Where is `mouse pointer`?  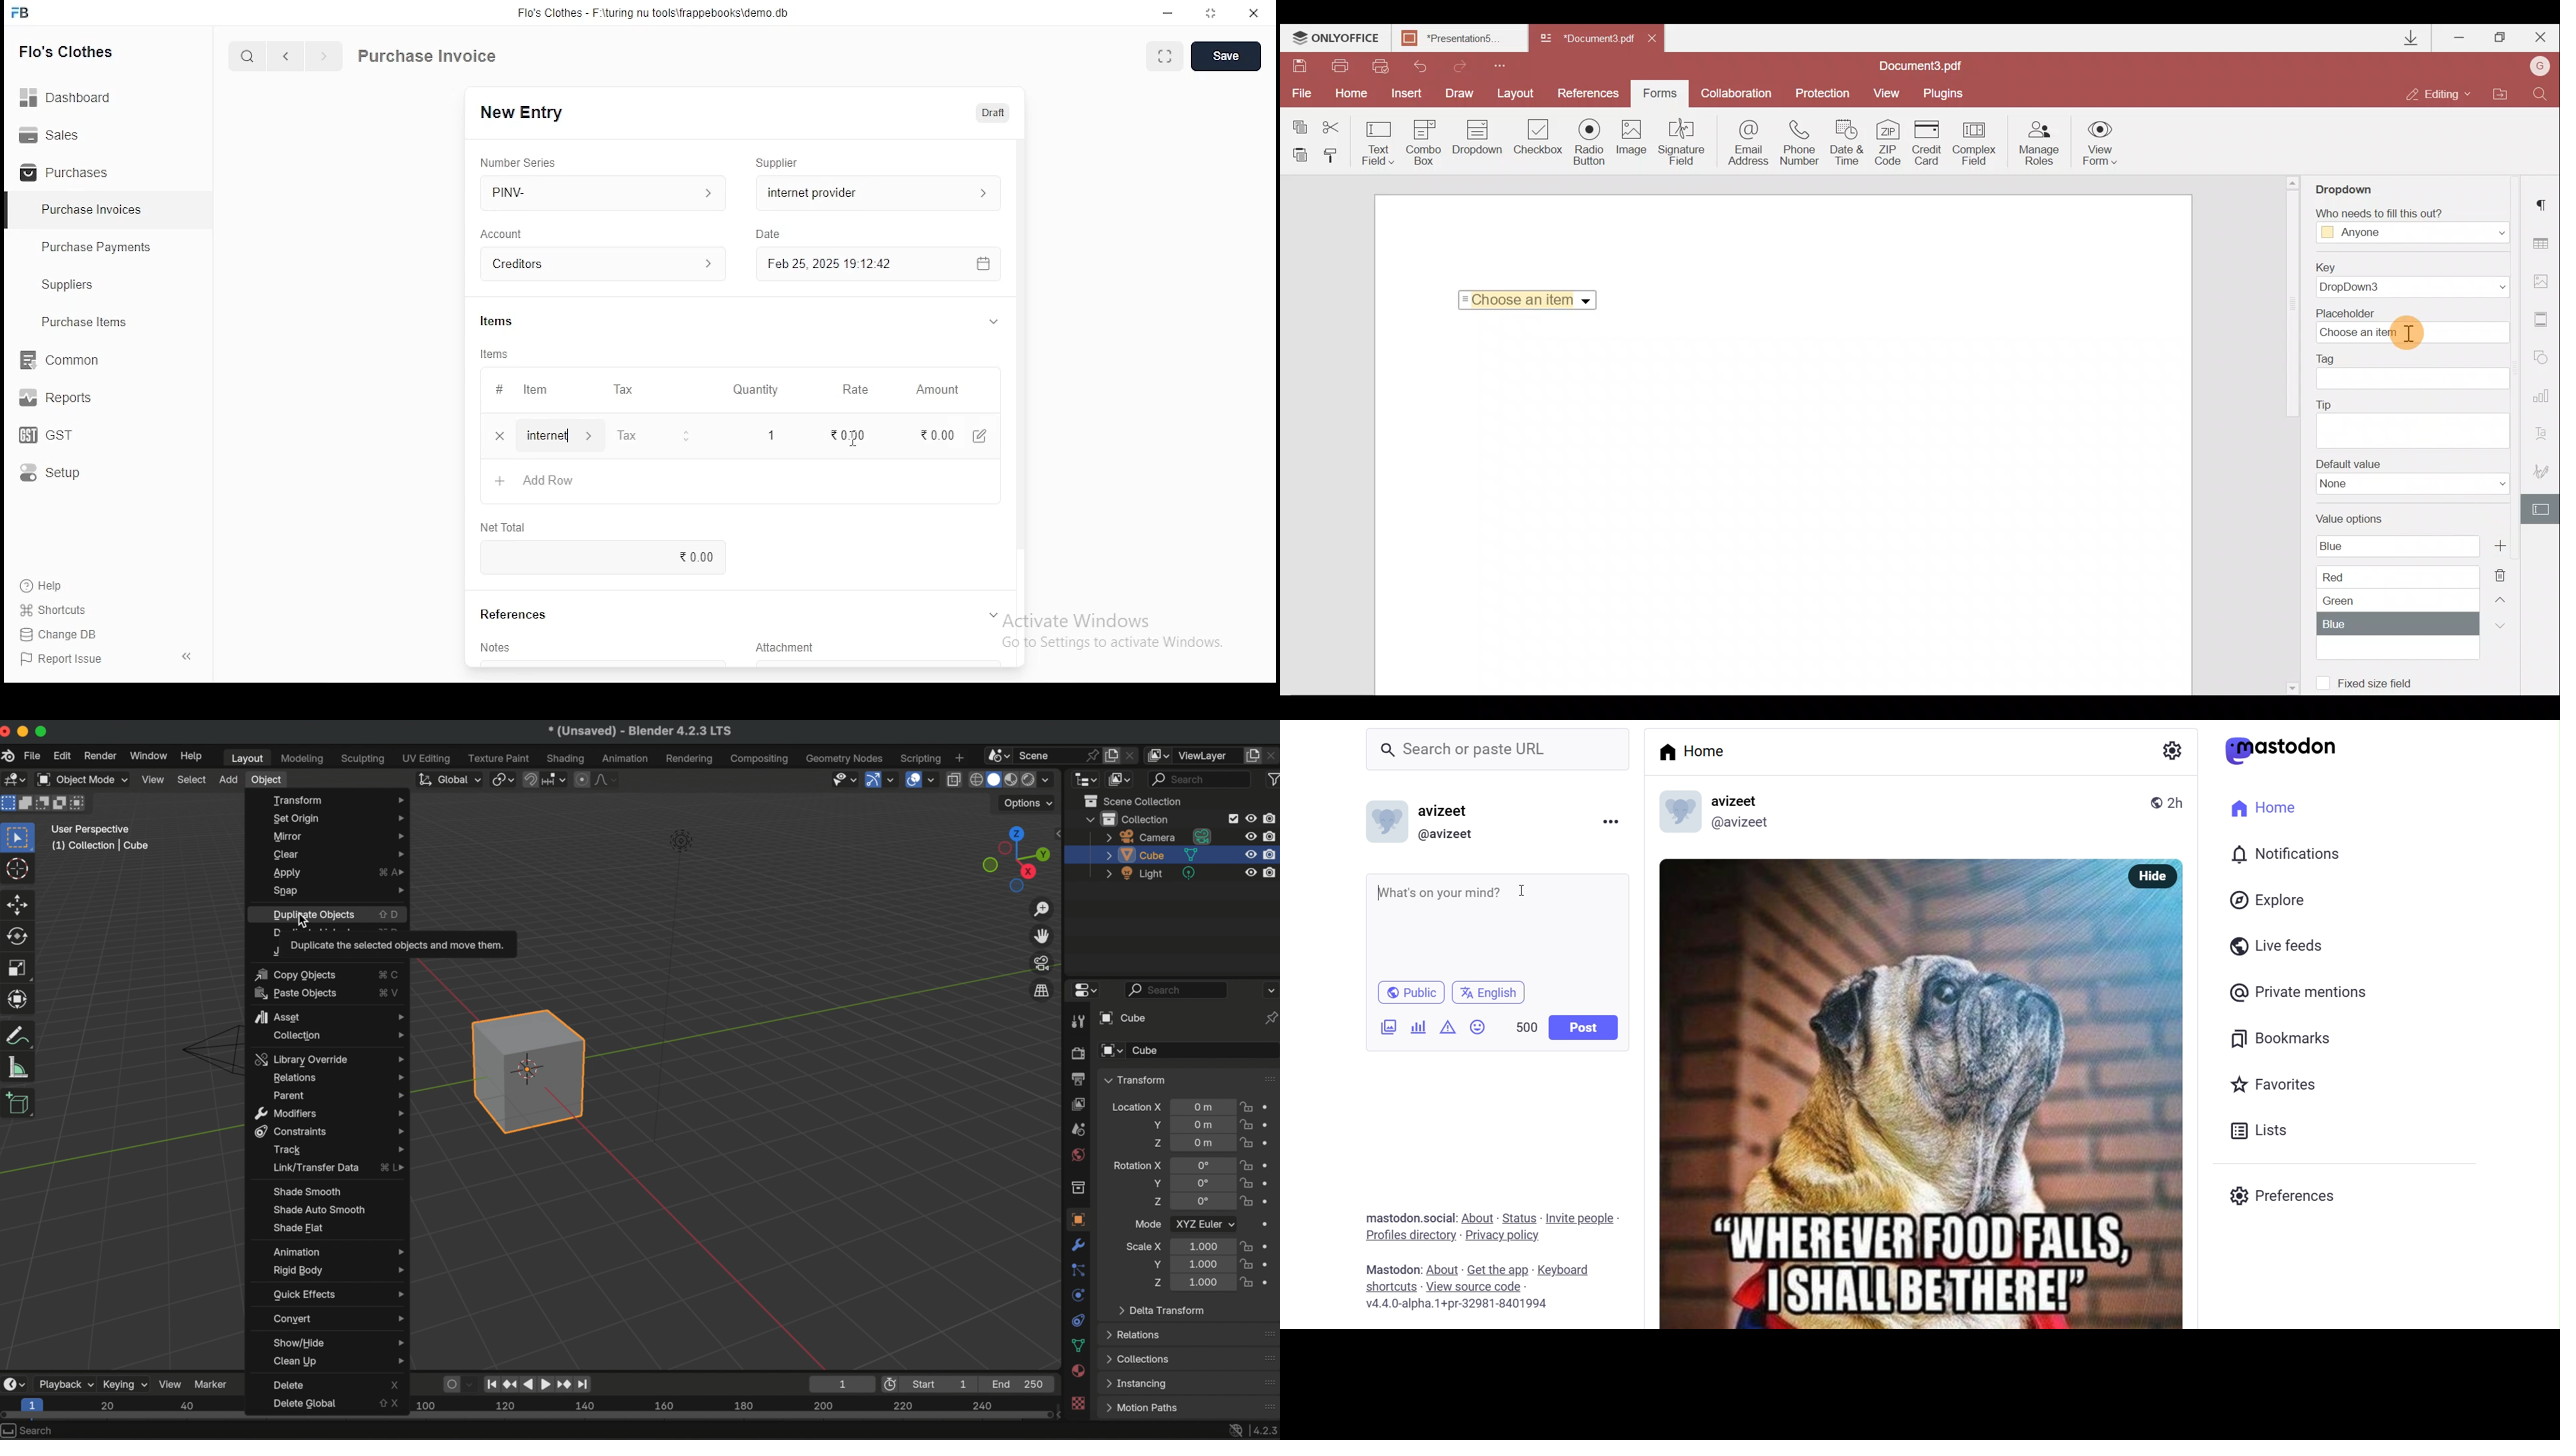 mouse pointer is located at coordinates (852, 440).